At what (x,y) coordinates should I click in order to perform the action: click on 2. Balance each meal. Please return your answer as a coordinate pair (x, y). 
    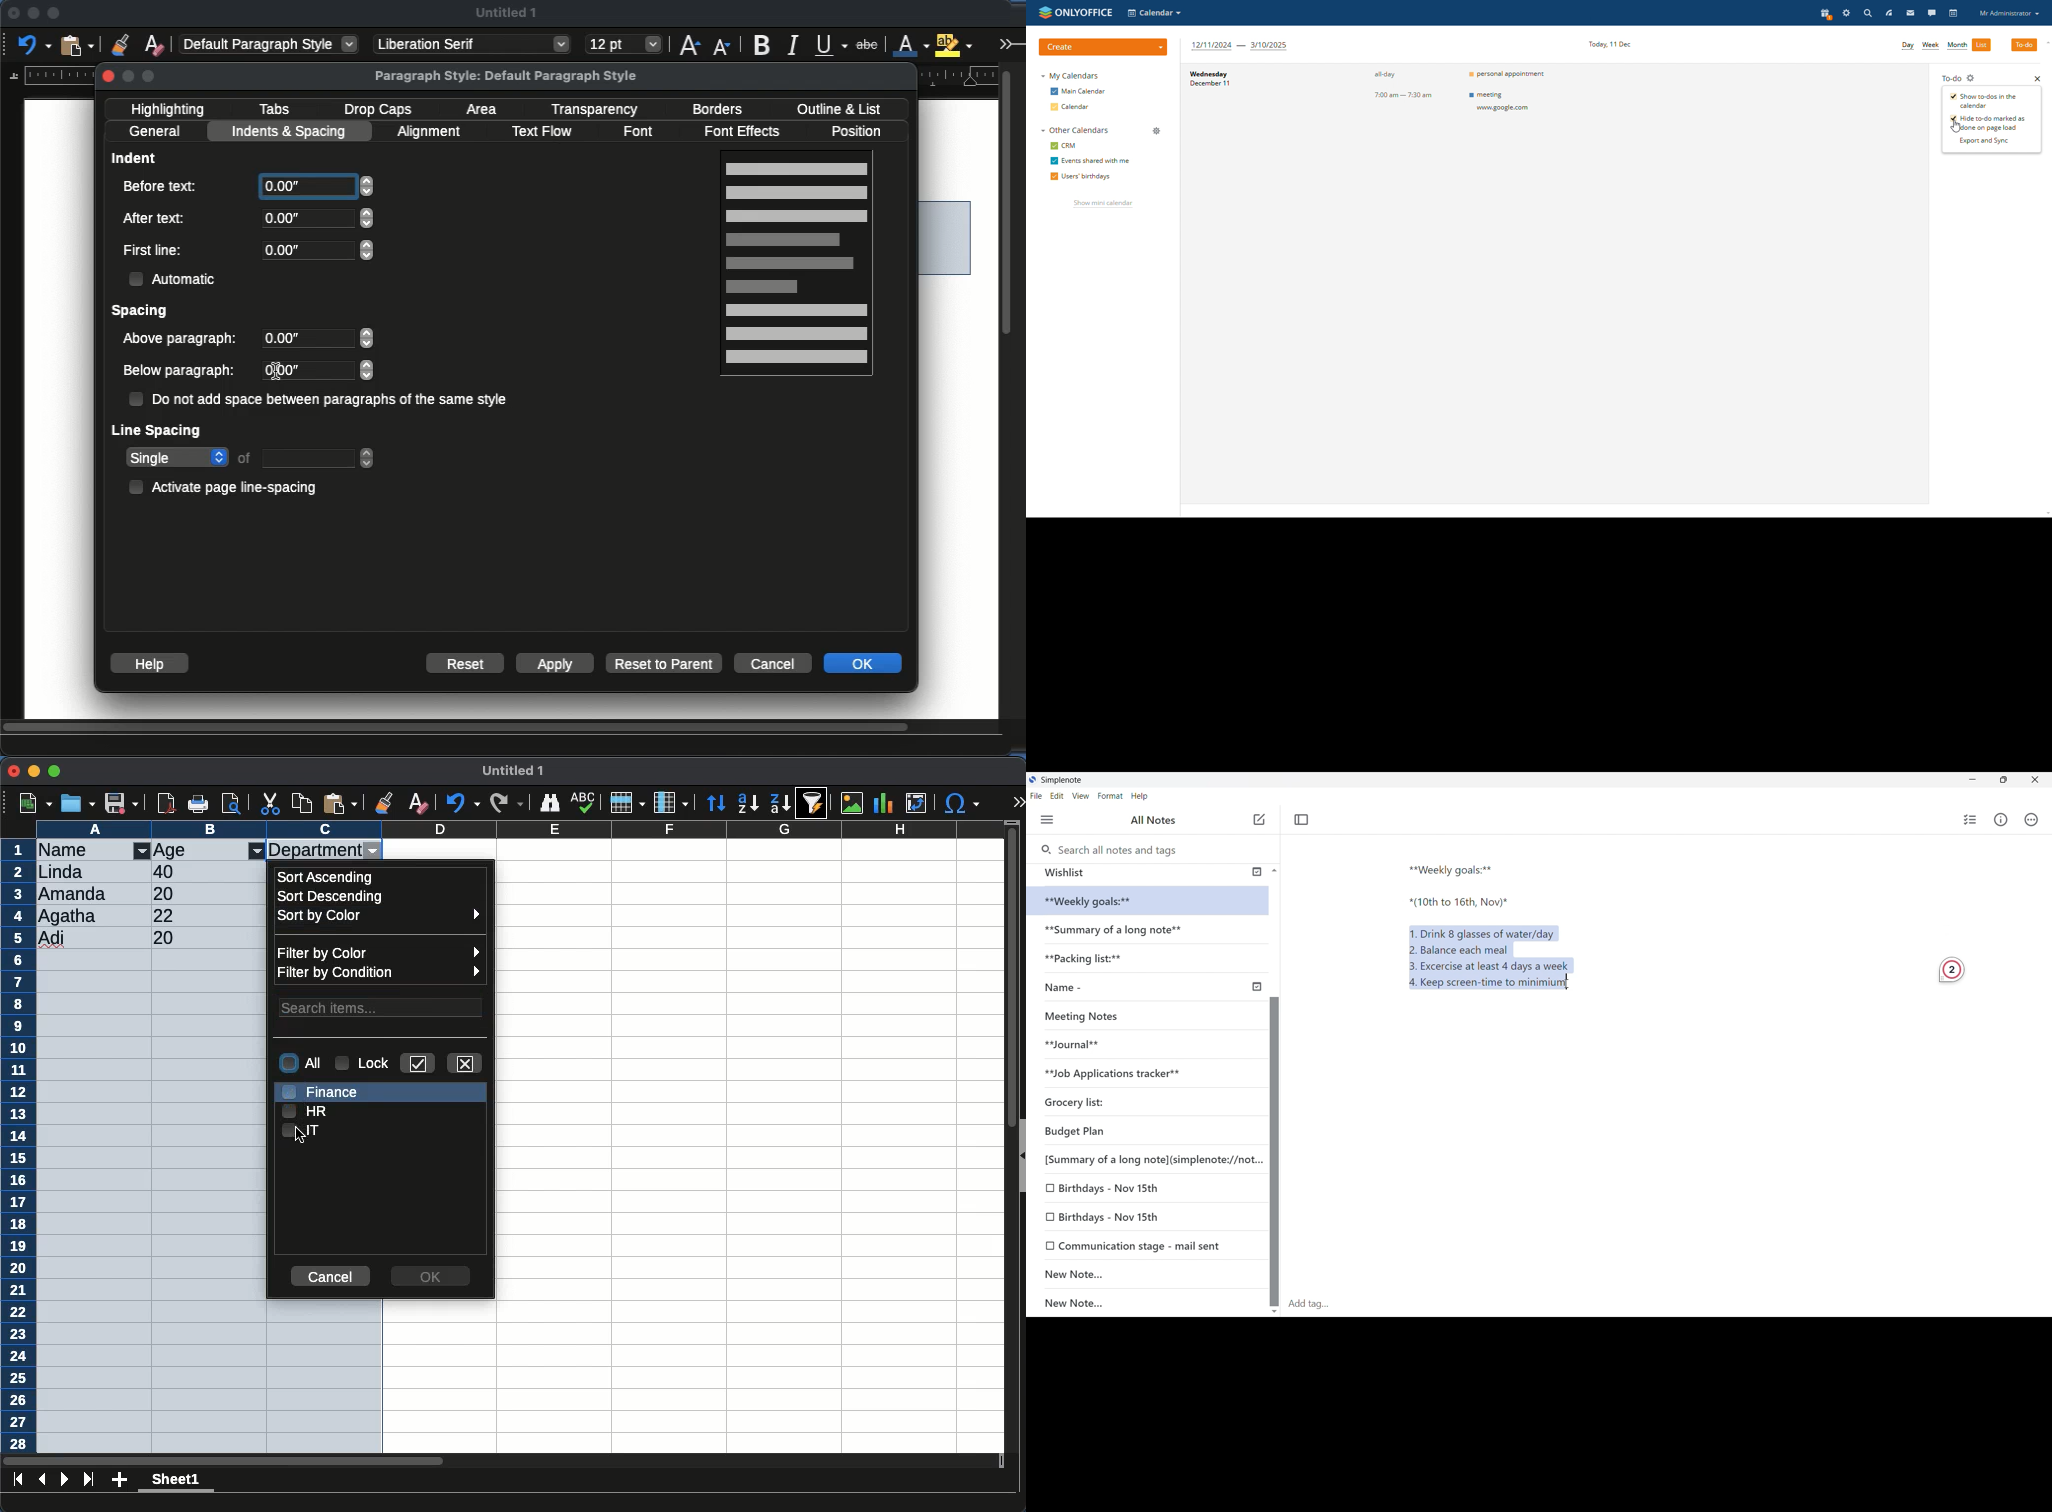
    Looking at the image, I should click on (1459, 949).